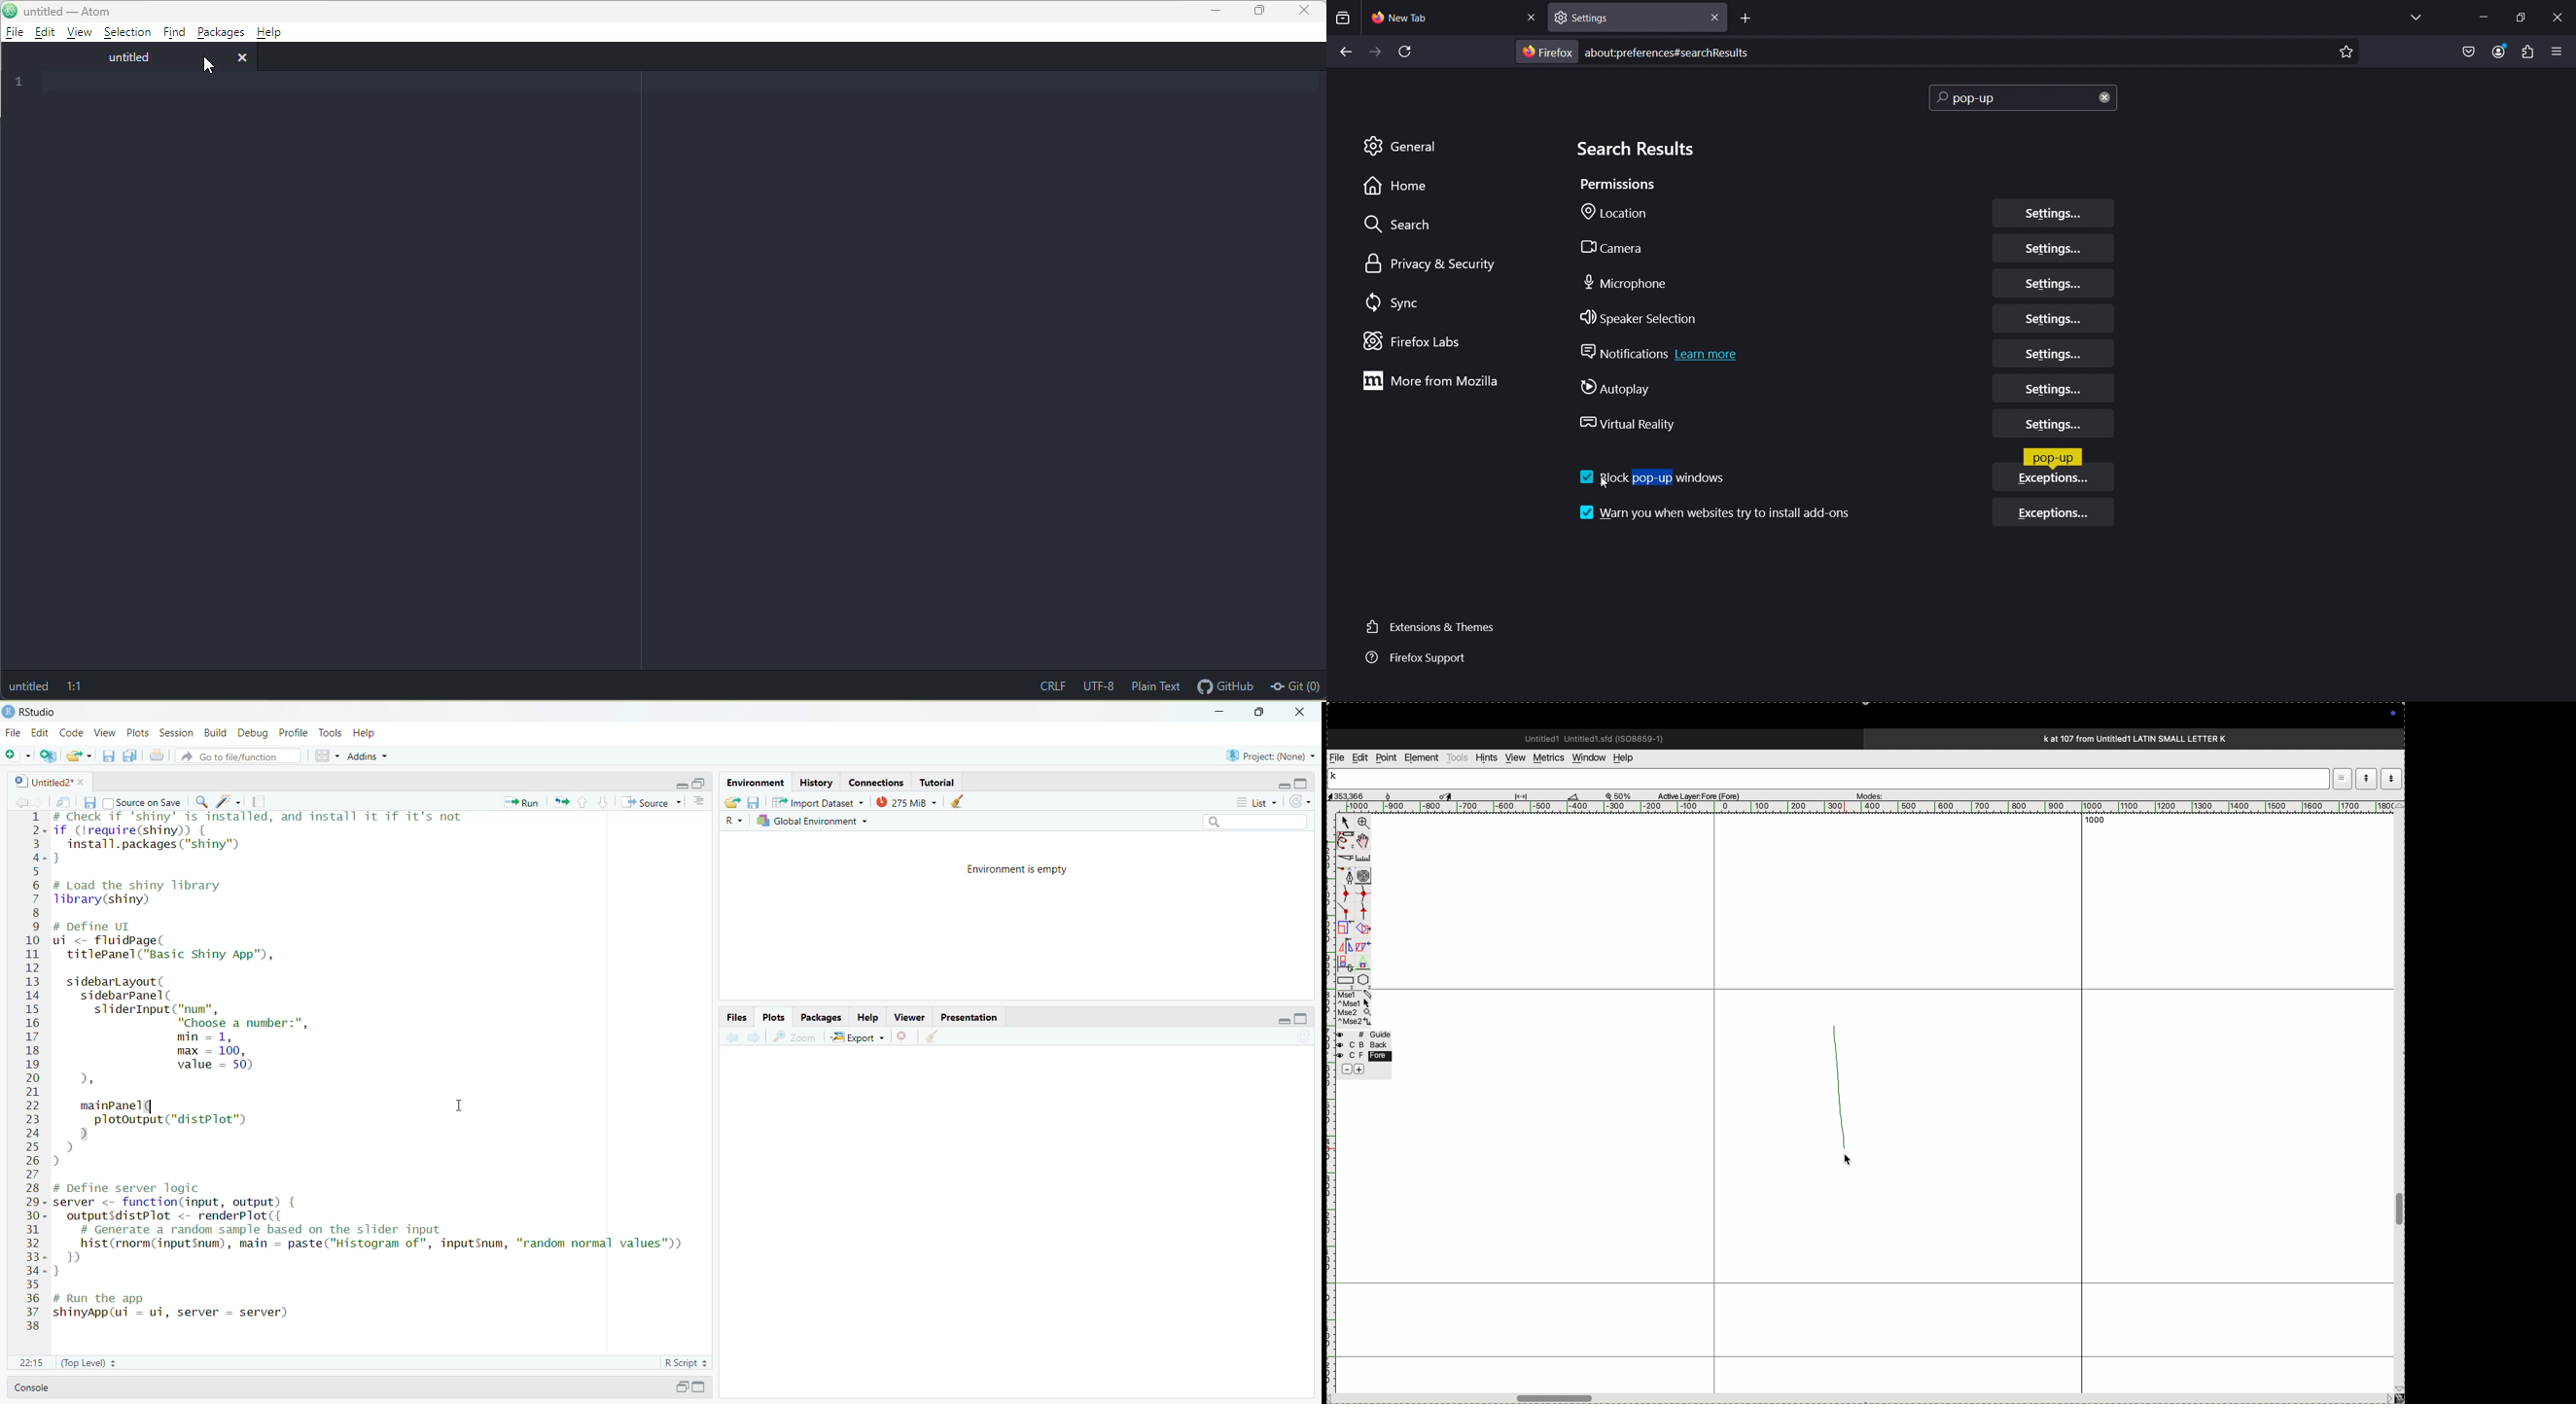  I want to click on Firefox Labs, so click(1415, 341).